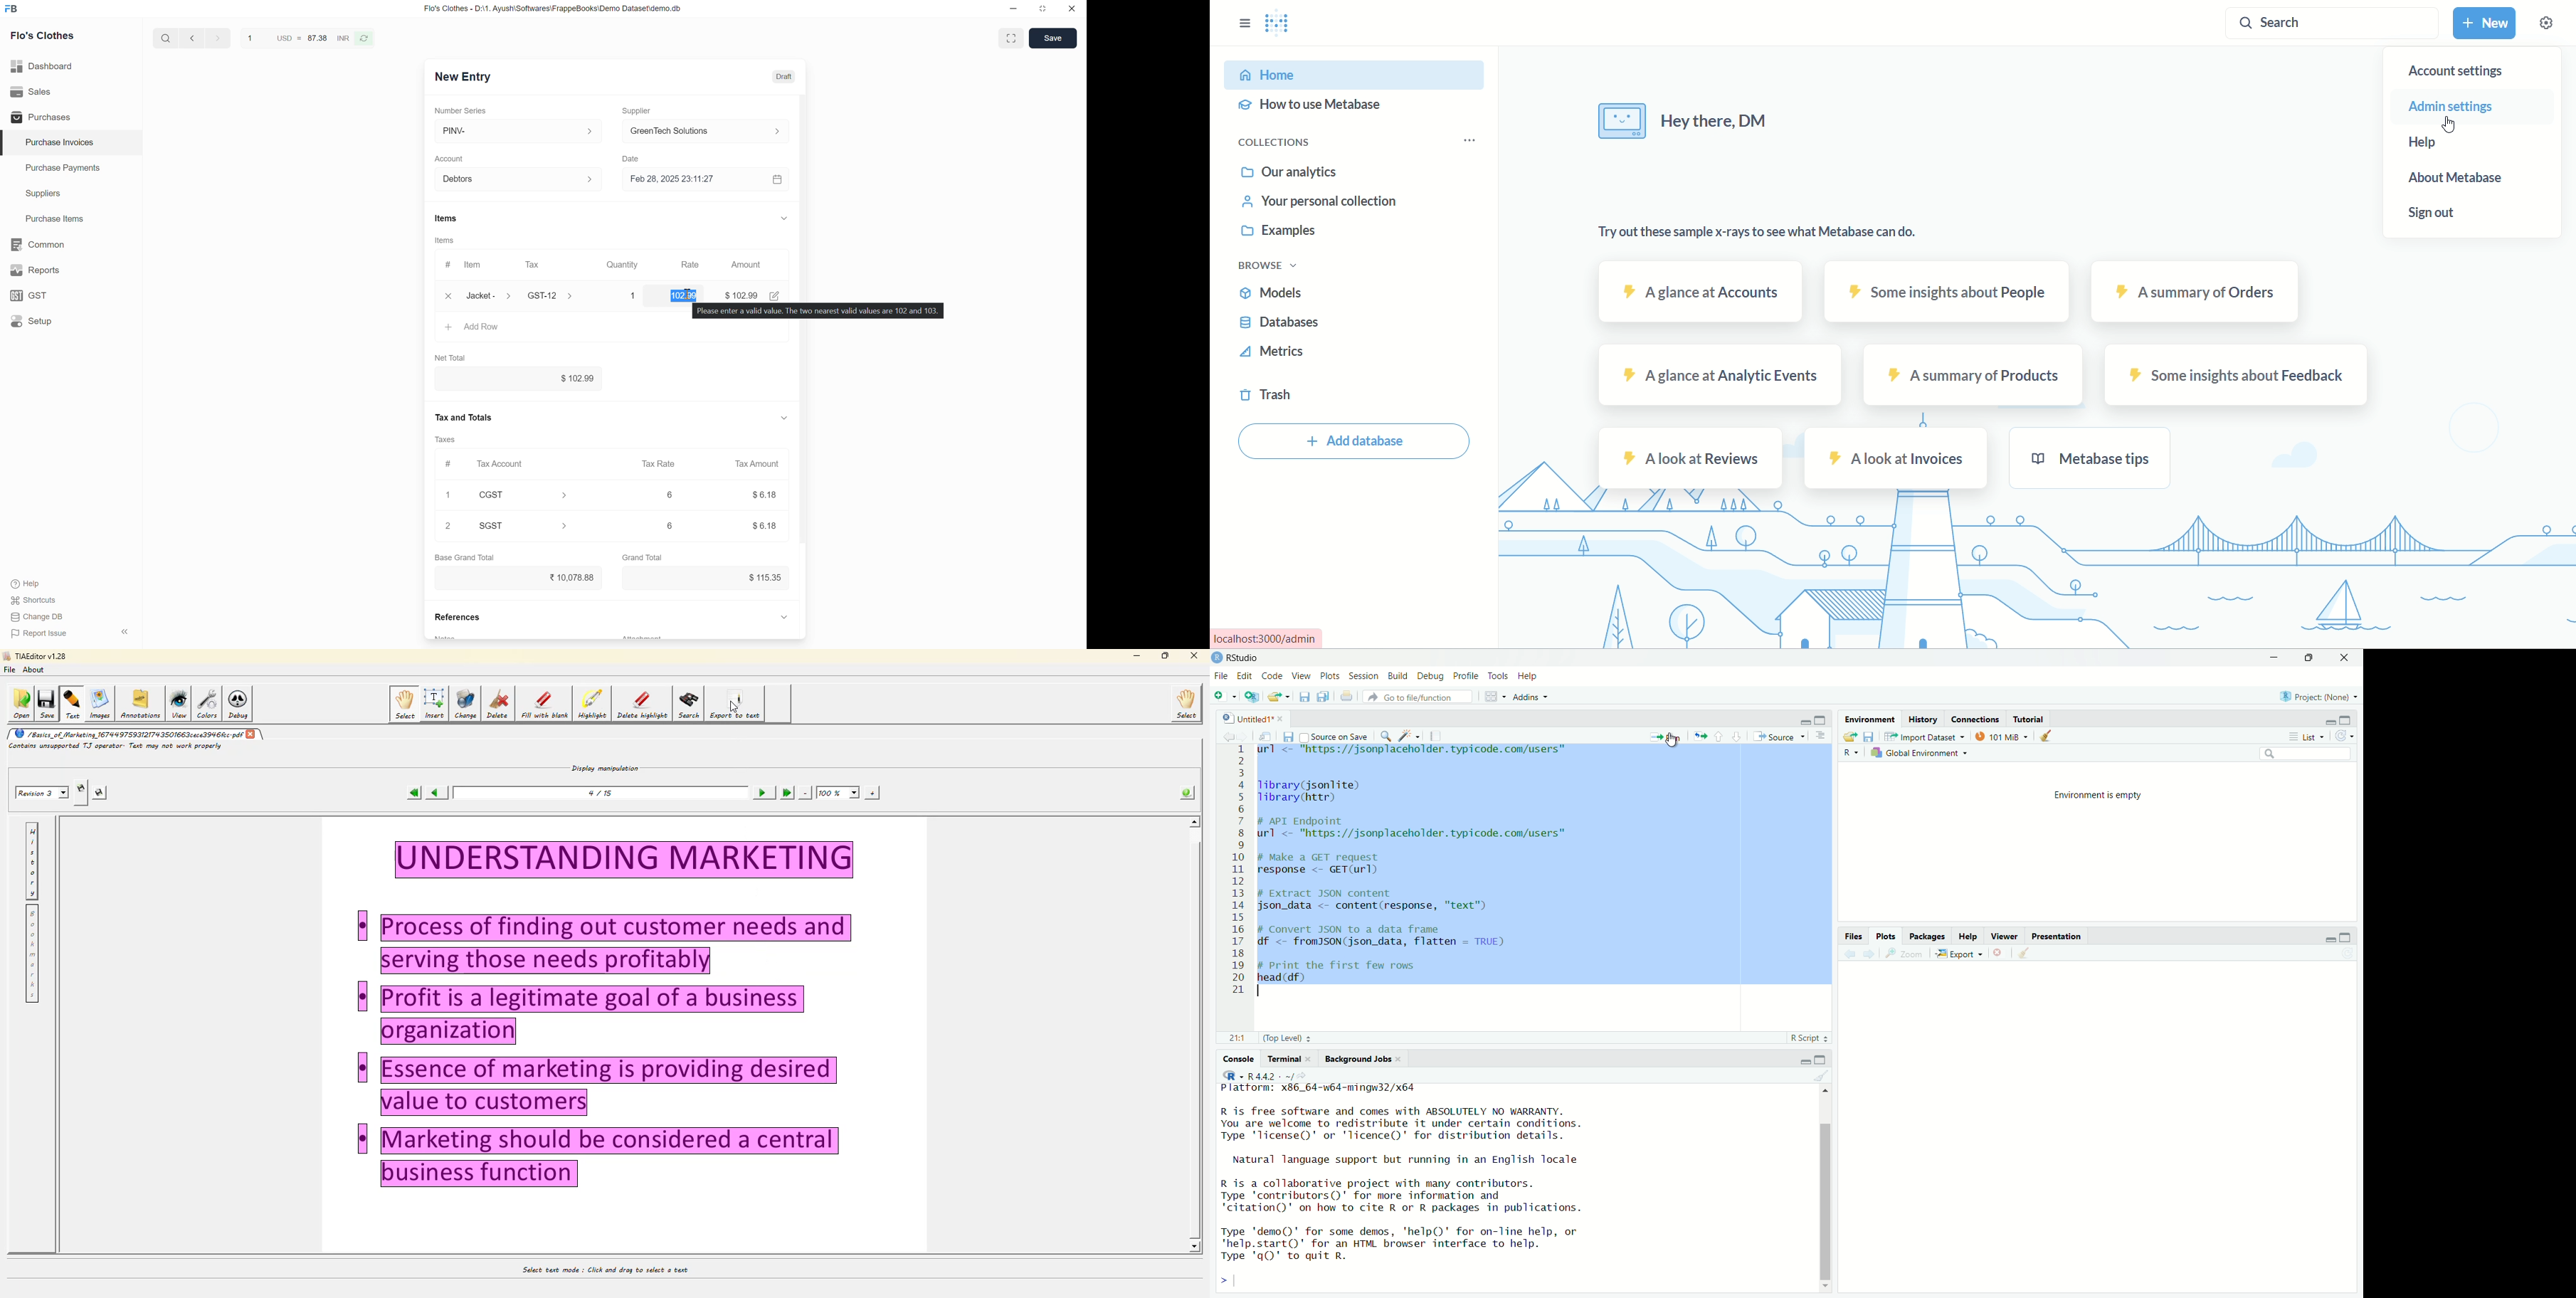 The image size is (2576, 1316). Describe the element at coordinates (1401, 1198) in the screenshot. I see `R is a collaborative project with many contributors.
Type 'contributors()' for more information and
"citation()" on how to cite R or R packages in publications.` at that location.